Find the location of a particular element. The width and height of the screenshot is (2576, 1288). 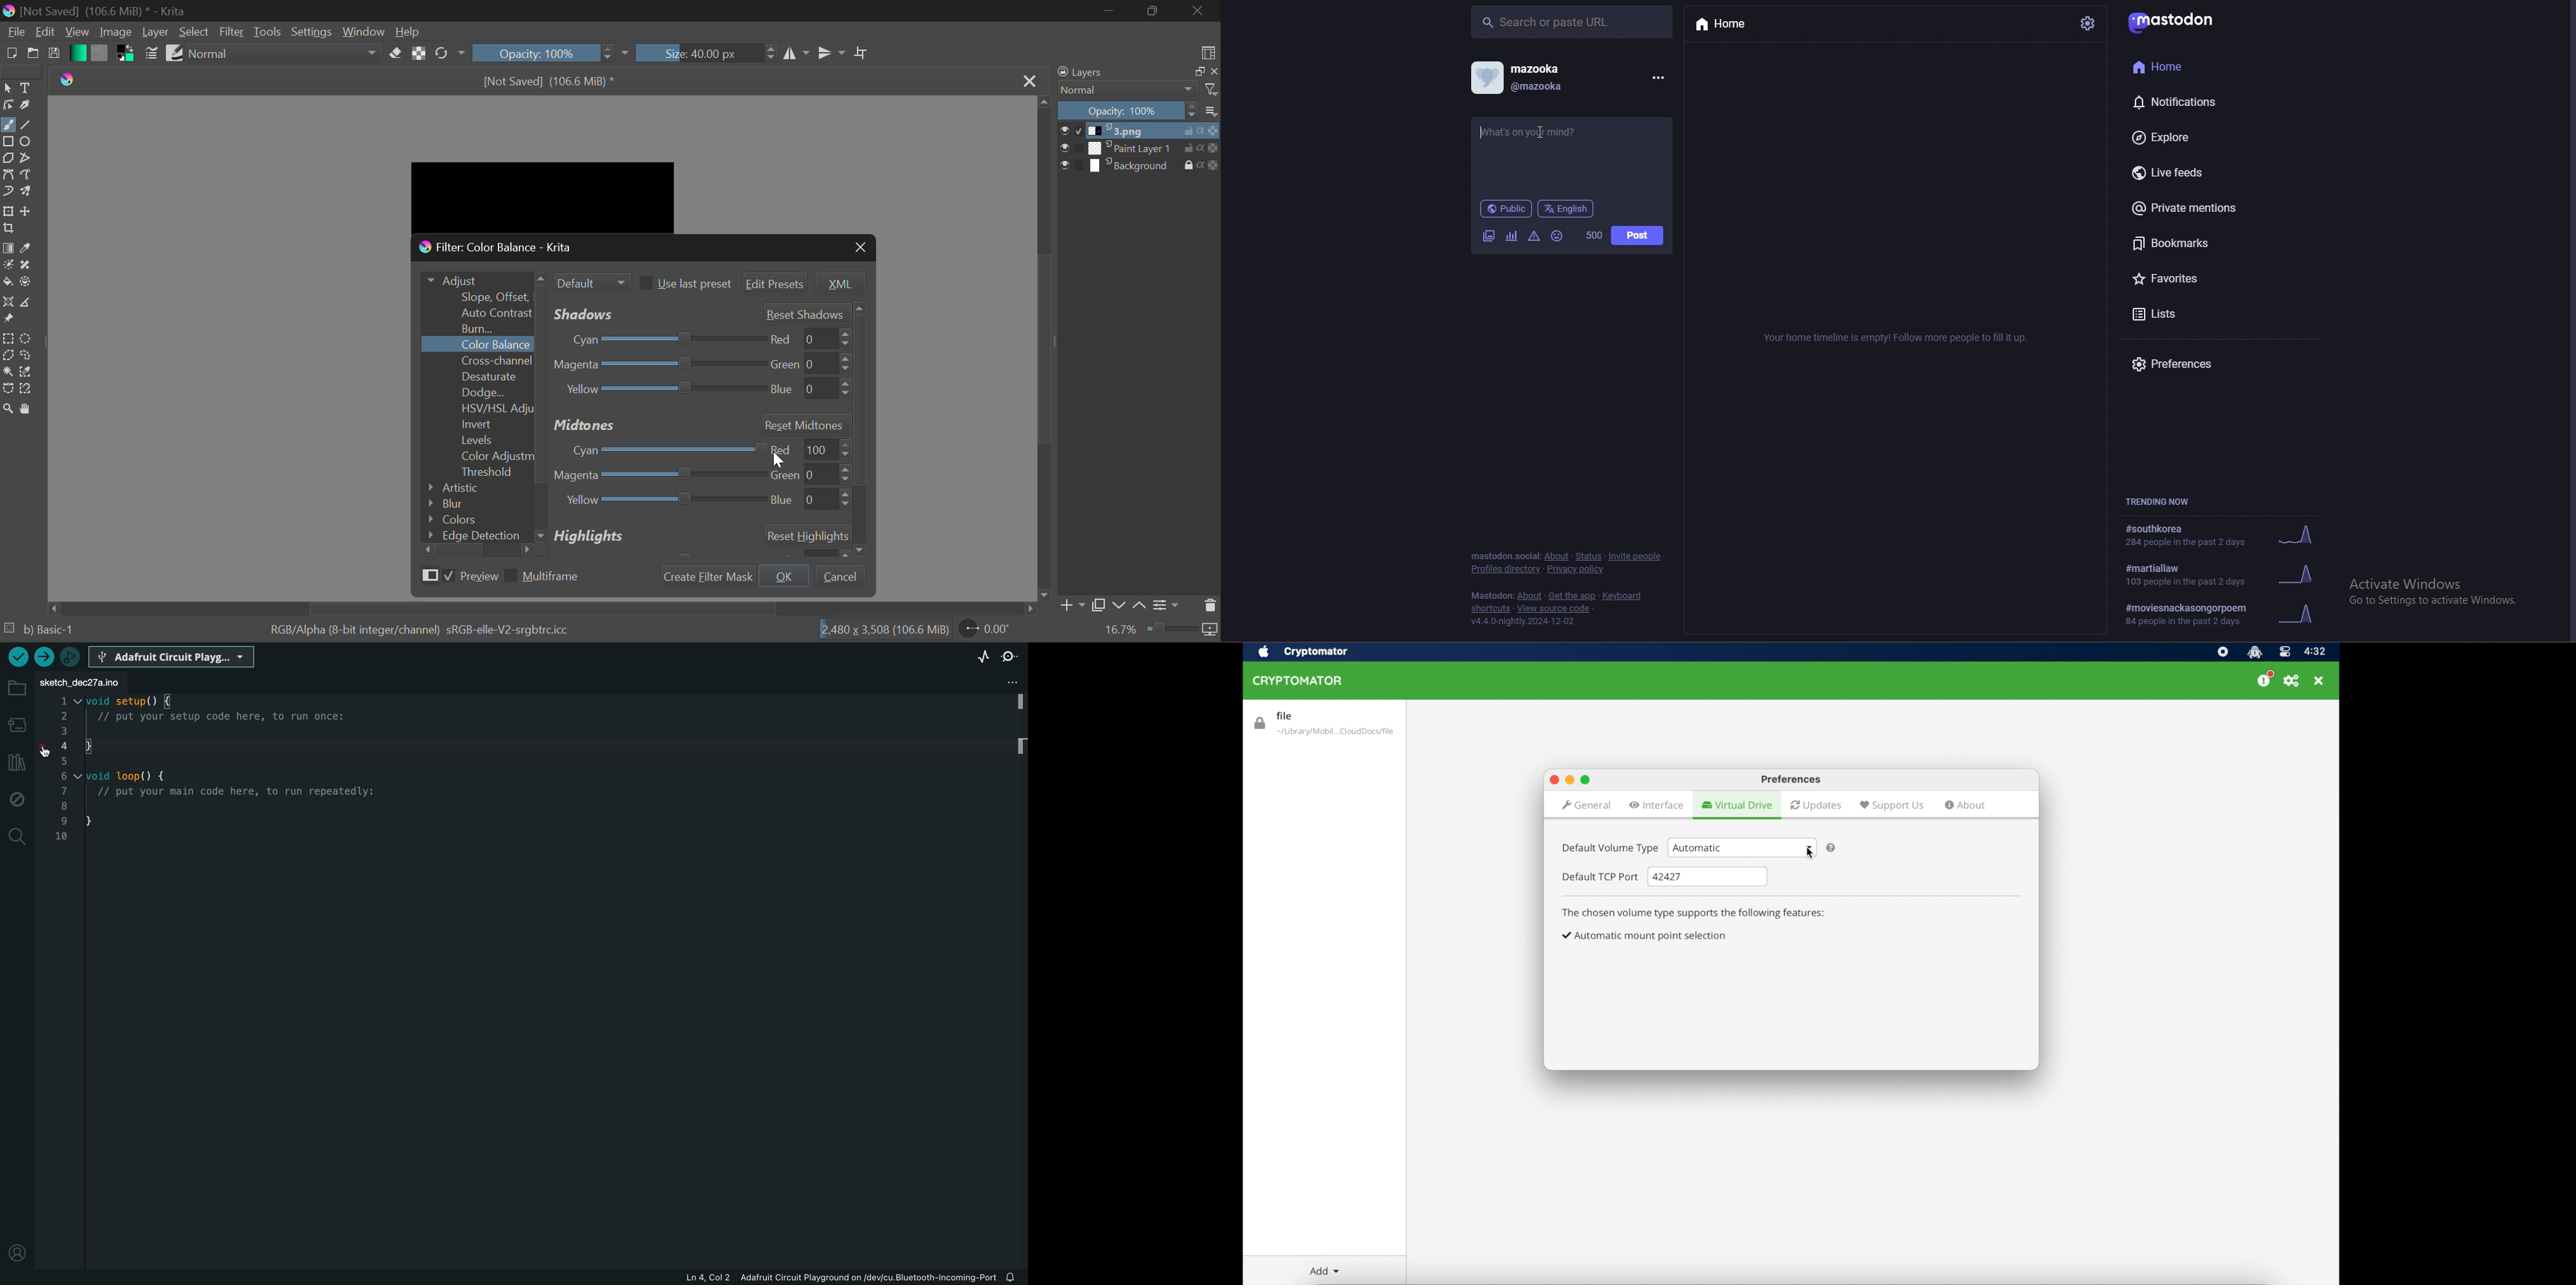

Rotate Image is located at coordinates (449, 53).